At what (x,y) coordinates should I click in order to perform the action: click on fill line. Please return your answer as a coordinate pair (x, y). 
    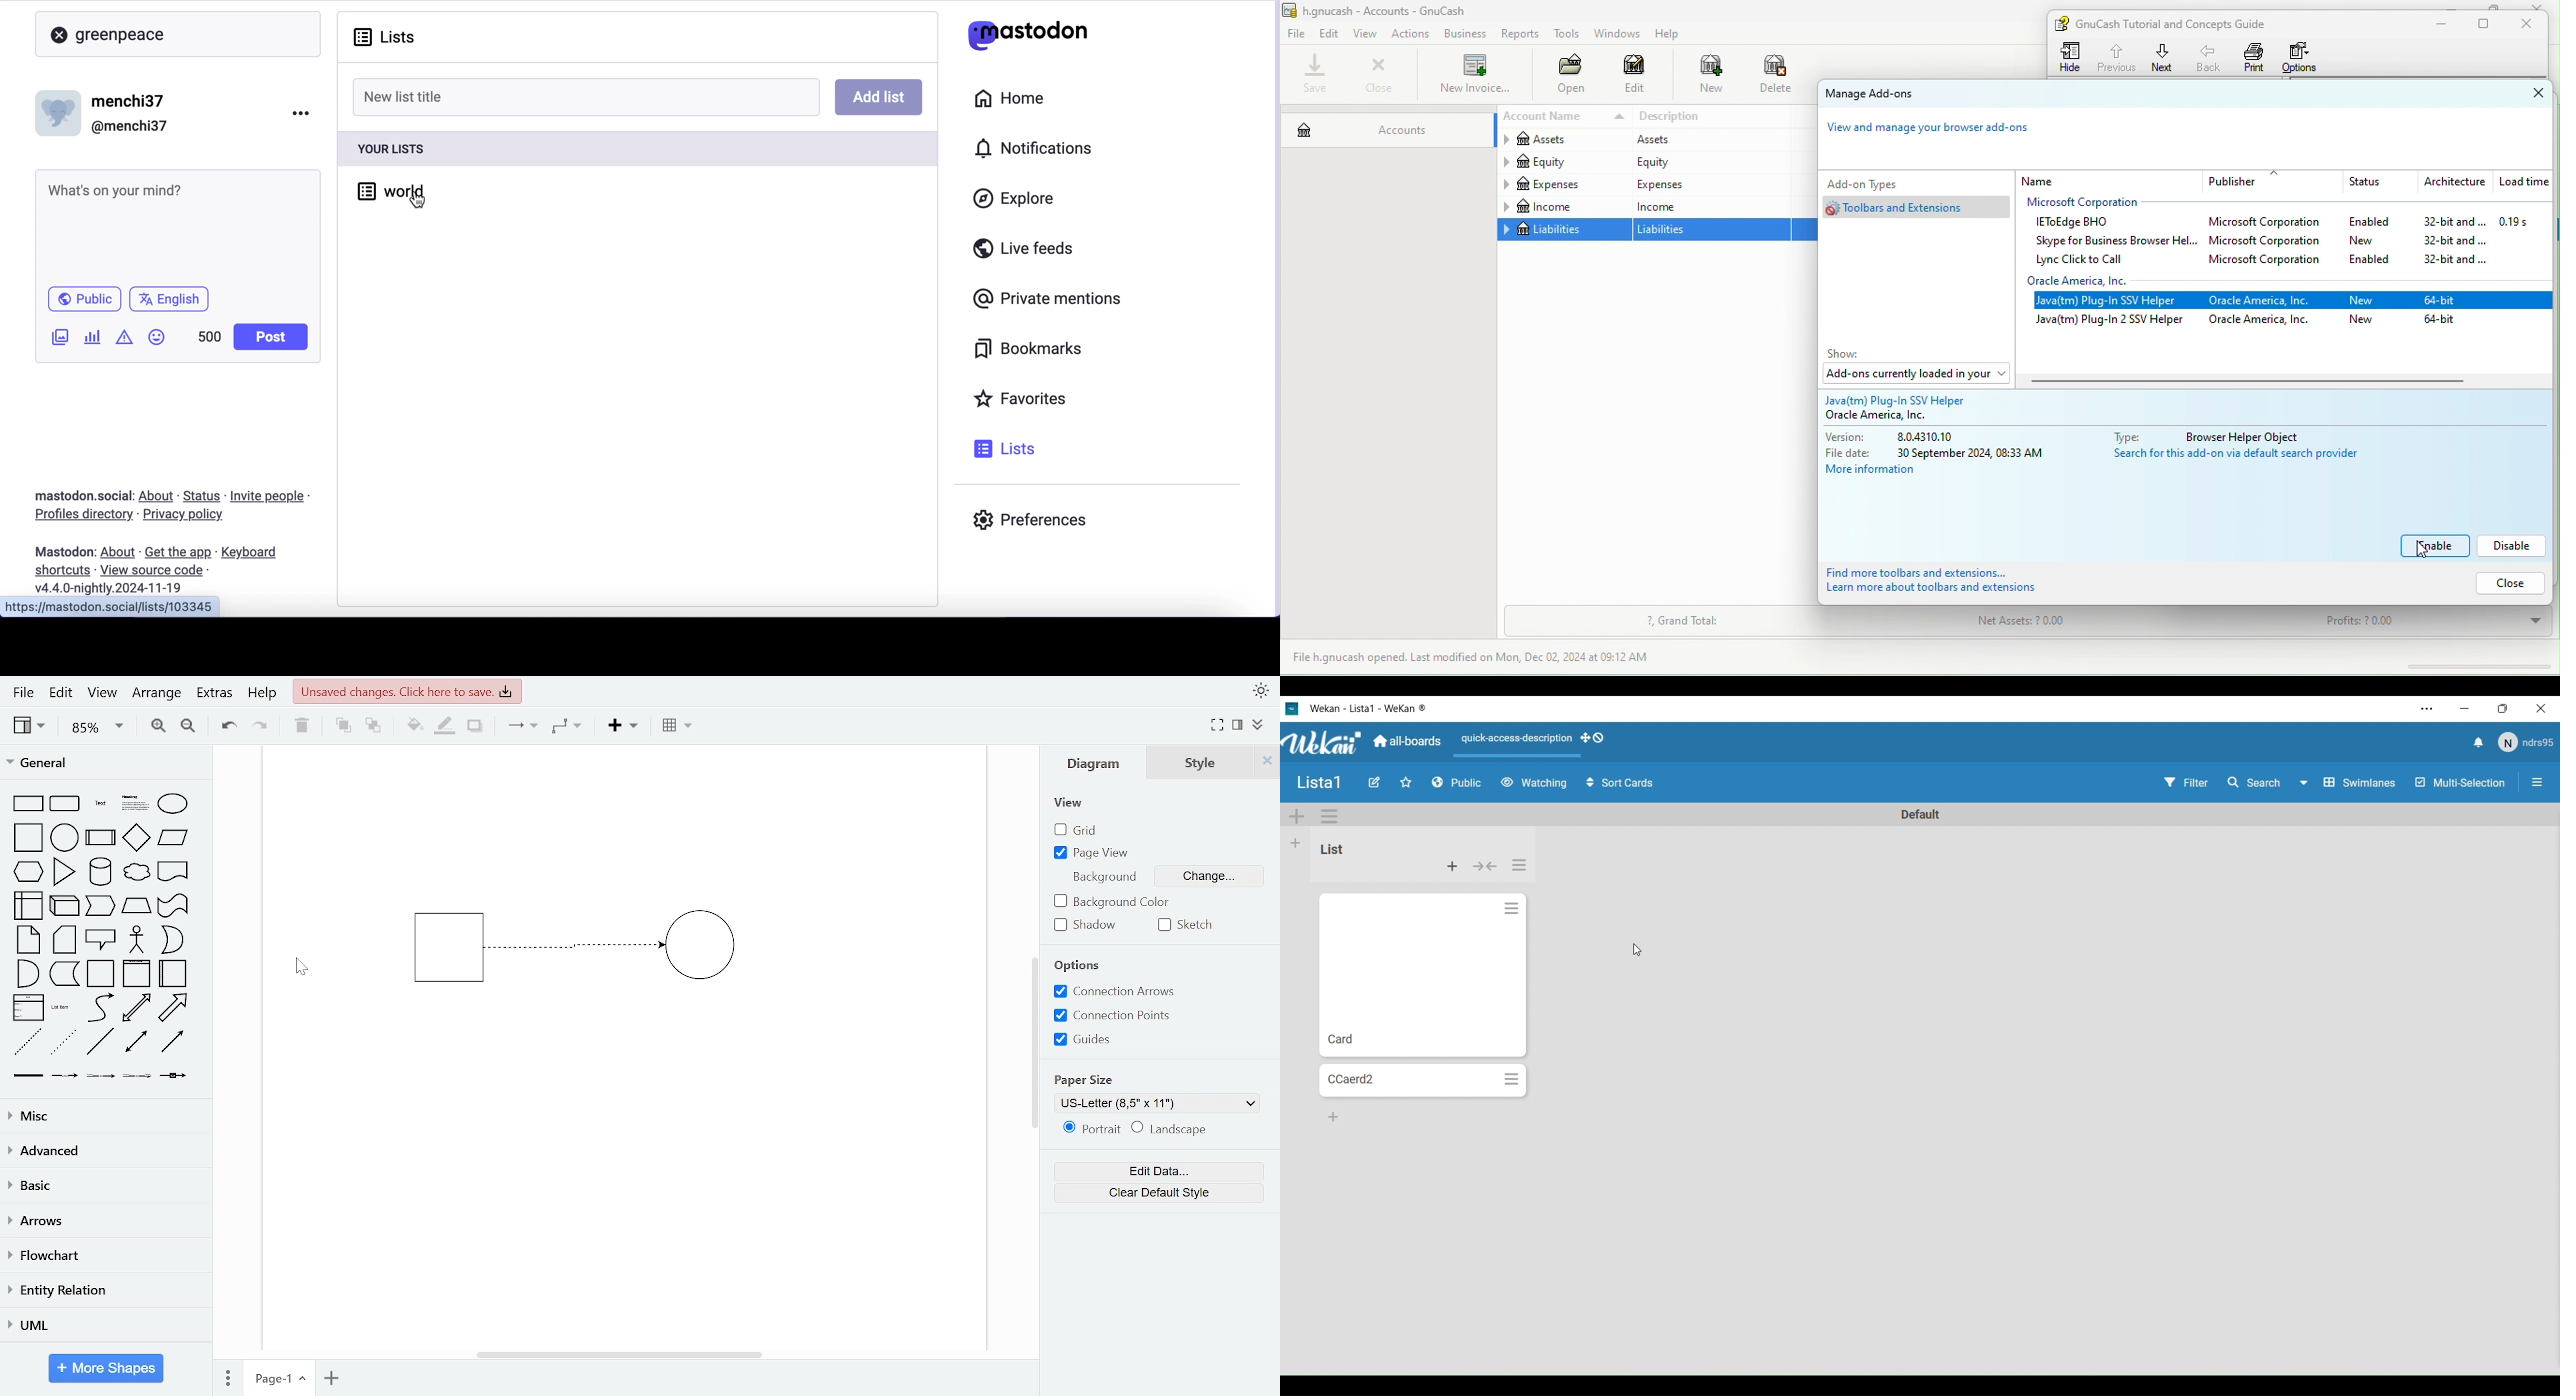
    Looking at the image, I should click on (444, 726).